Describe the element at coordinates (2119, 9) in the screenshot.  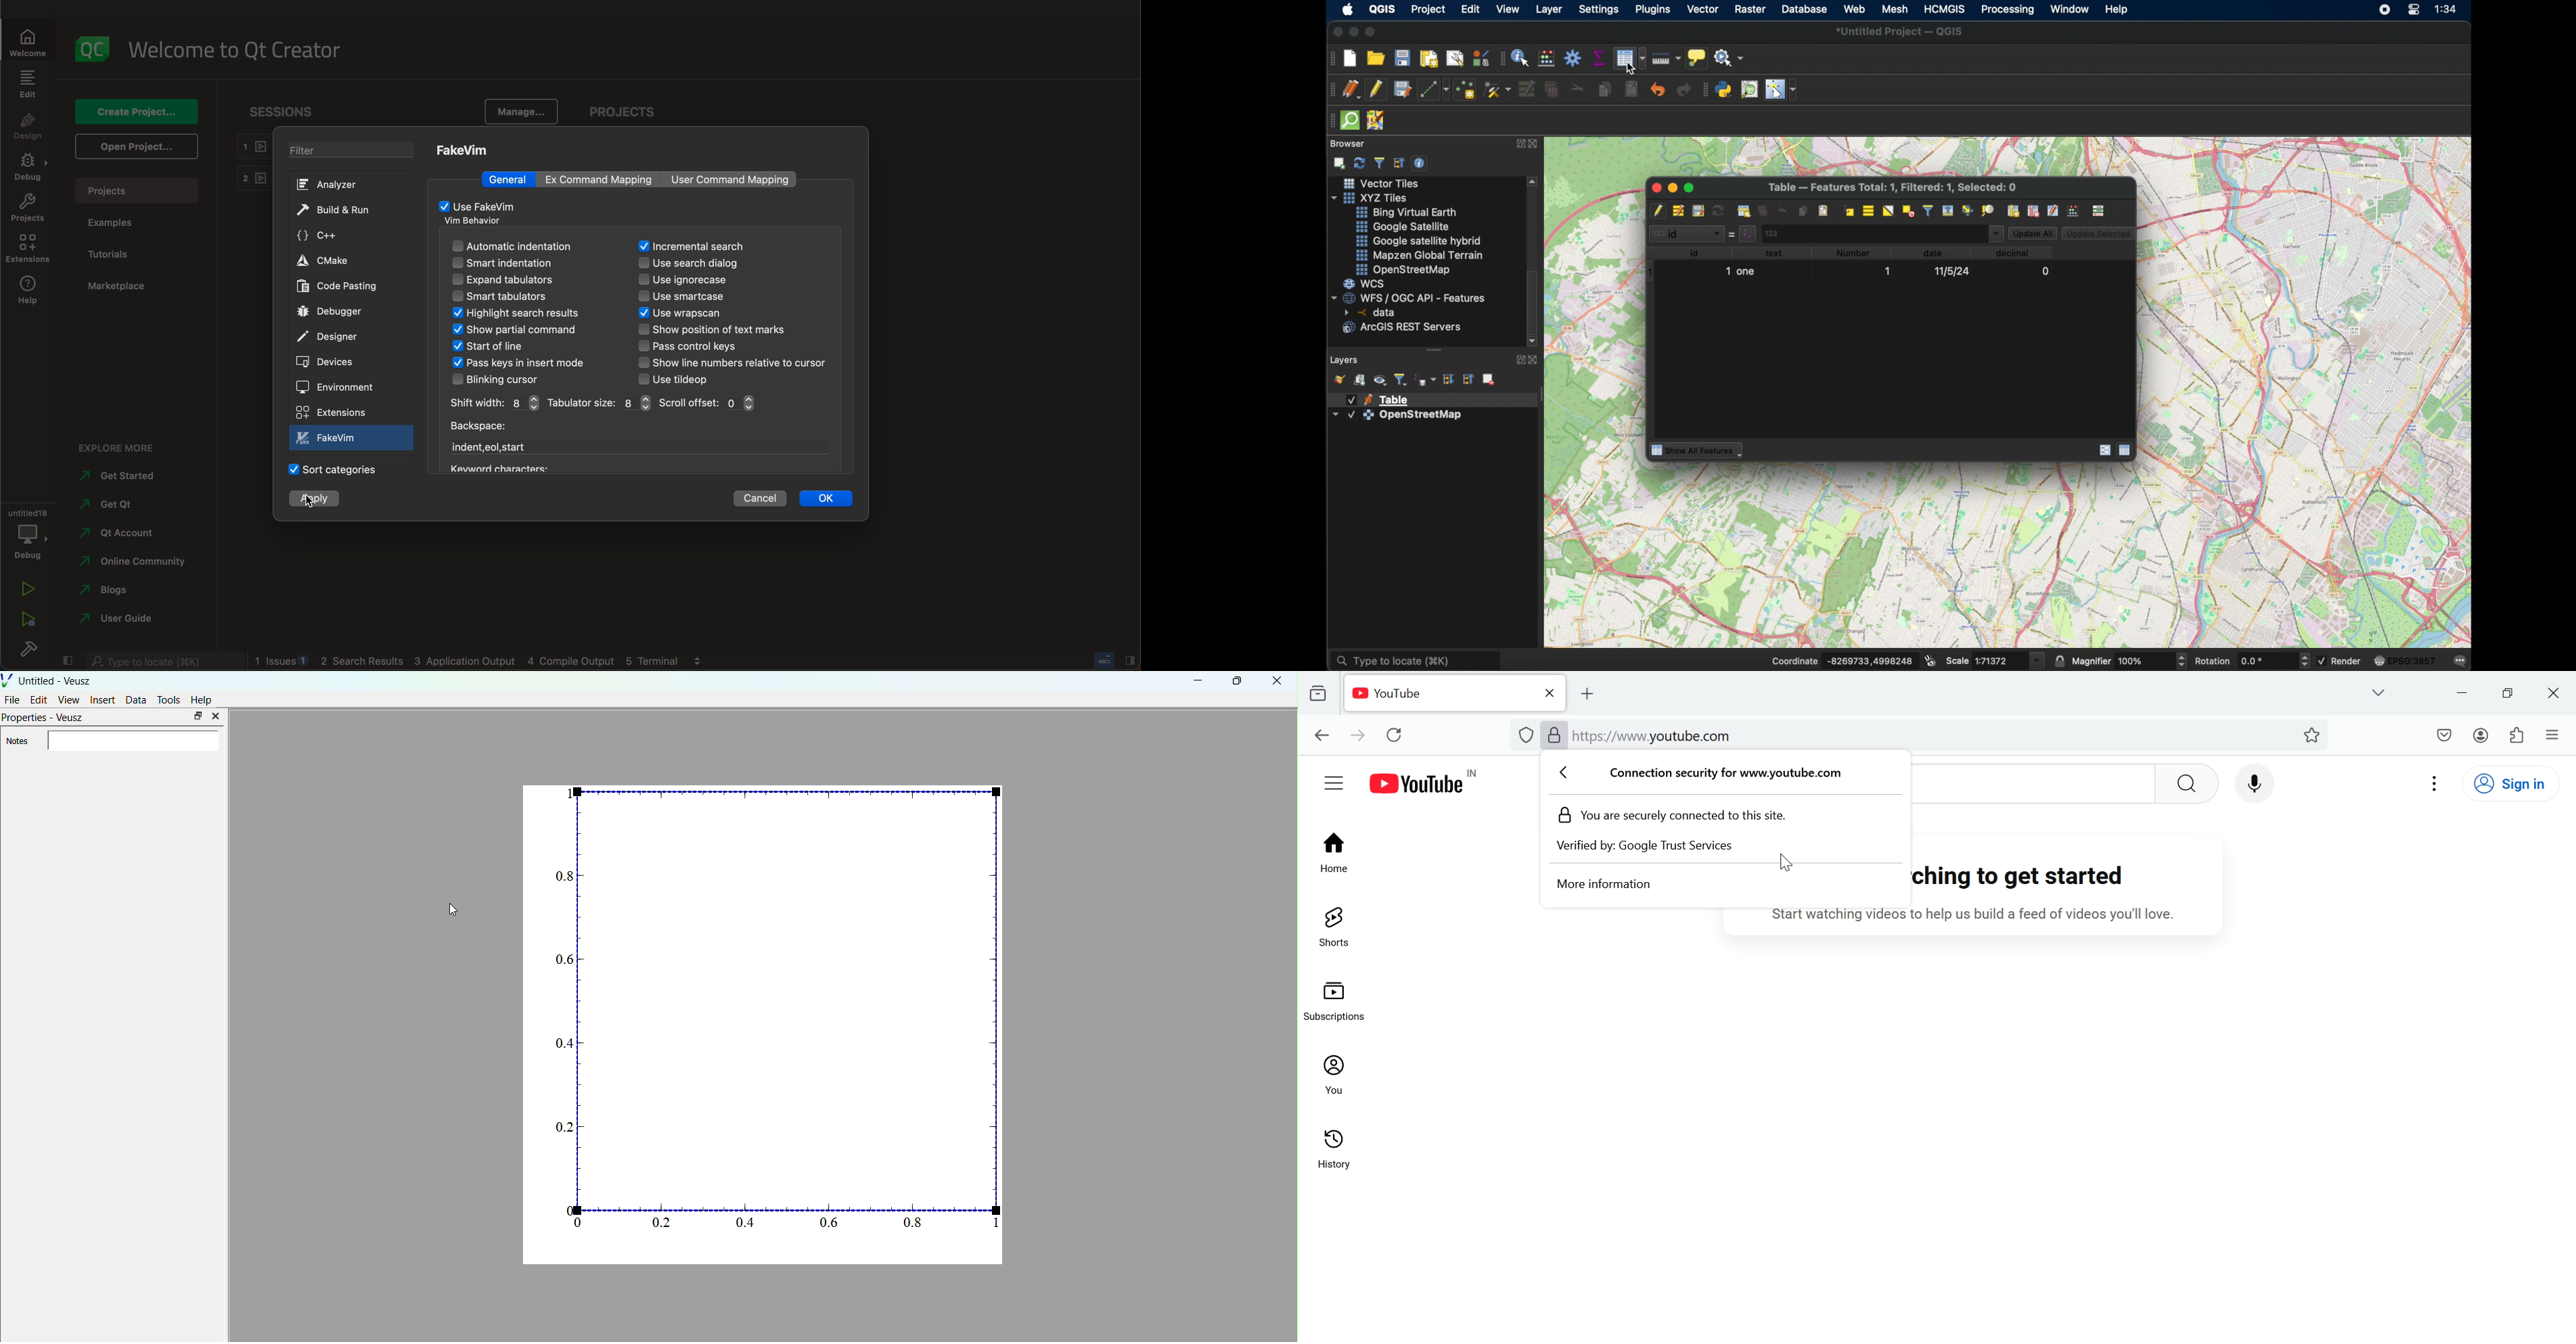
I see `help` at that location.